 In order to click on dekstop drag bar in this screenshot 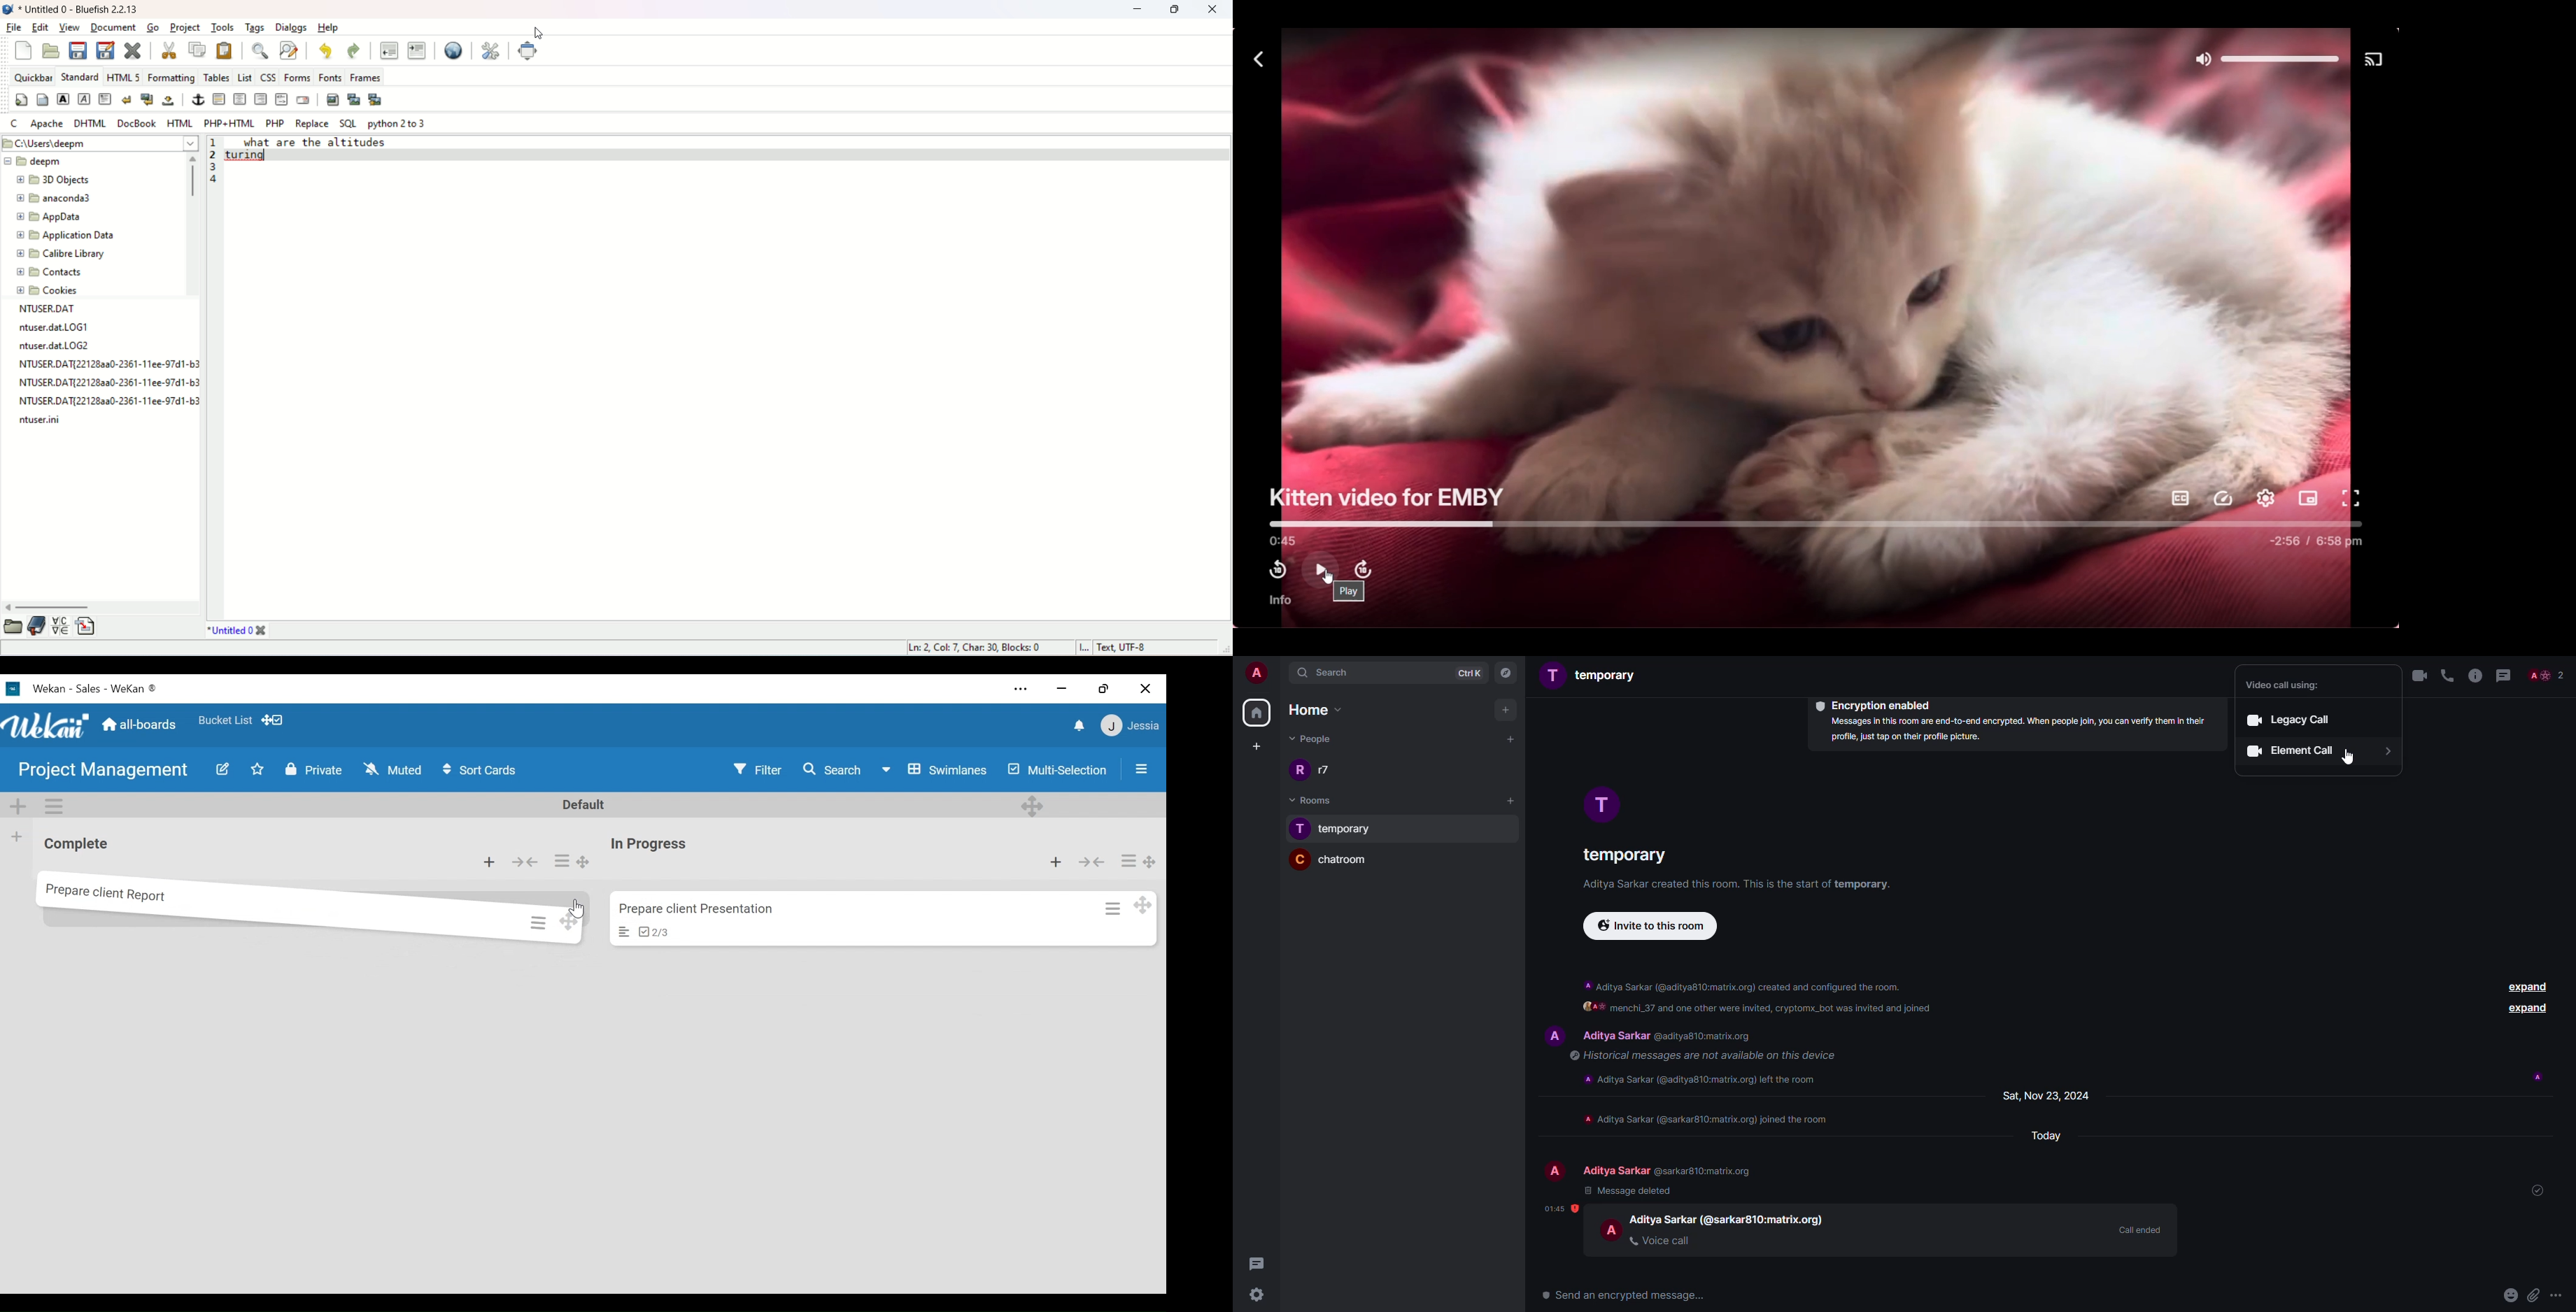, I will do `click(278, 720)`.